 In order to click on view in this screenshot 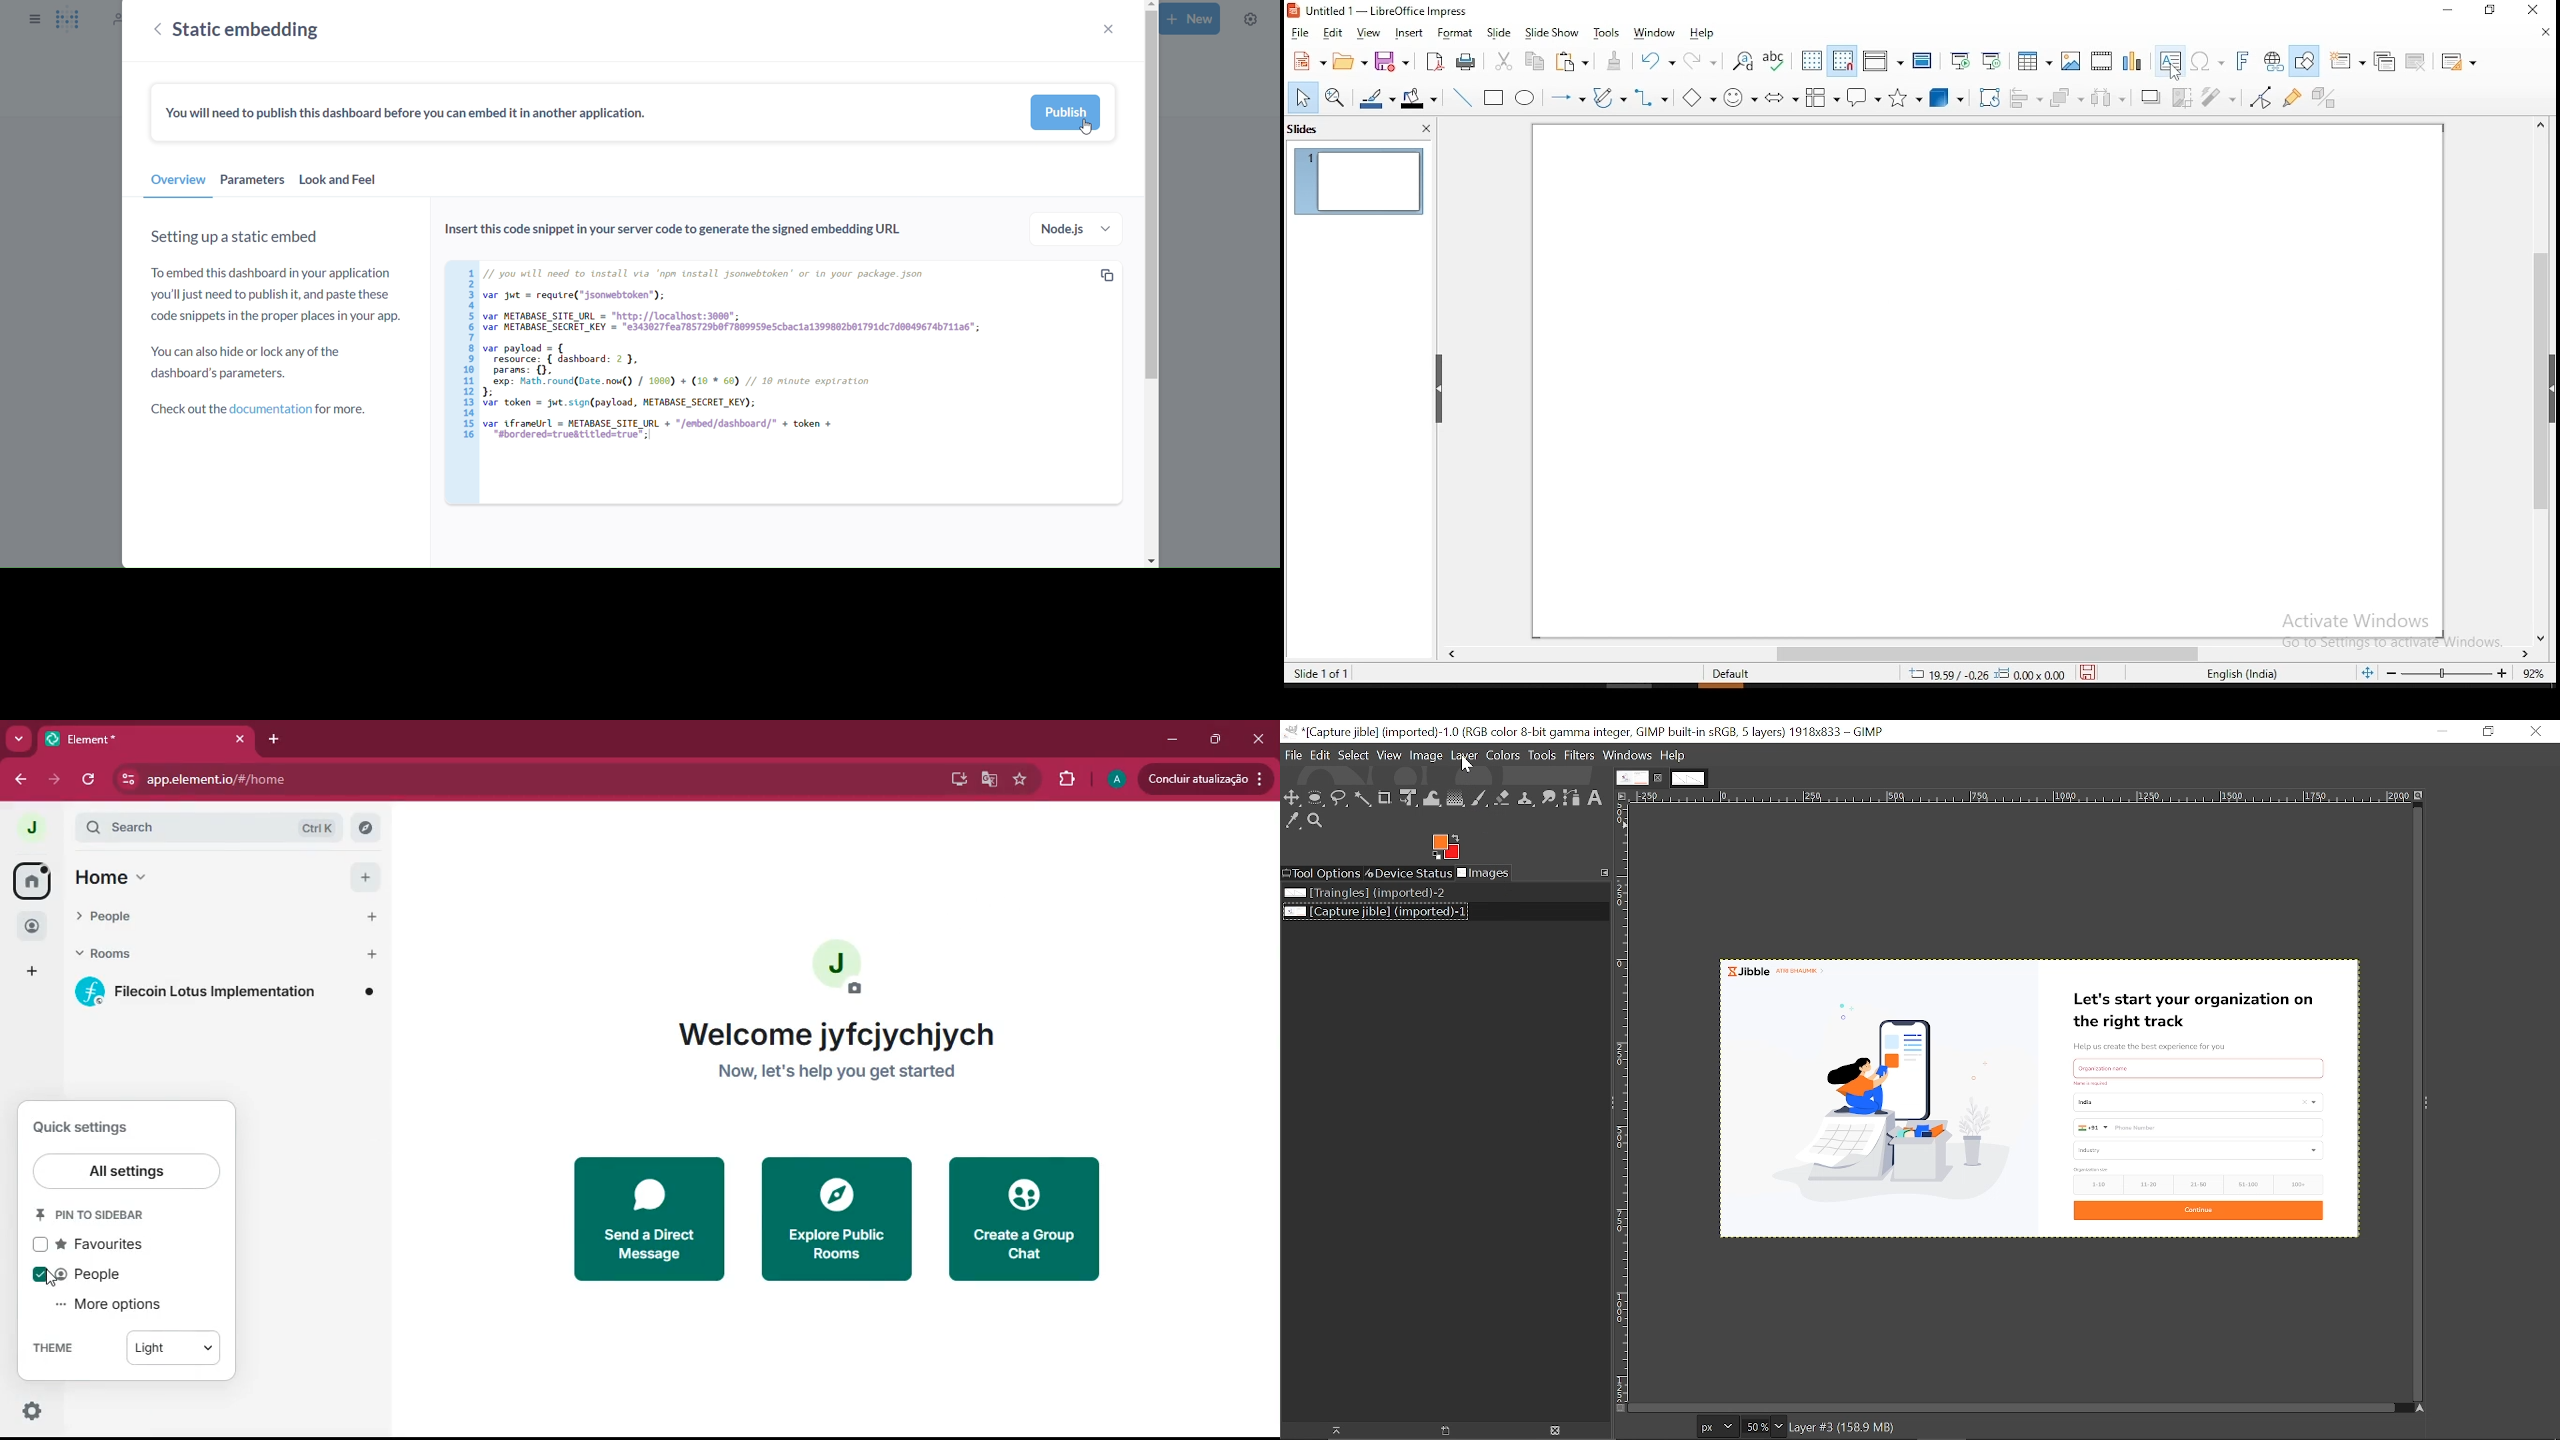, I will do `click(1371, 33)`.